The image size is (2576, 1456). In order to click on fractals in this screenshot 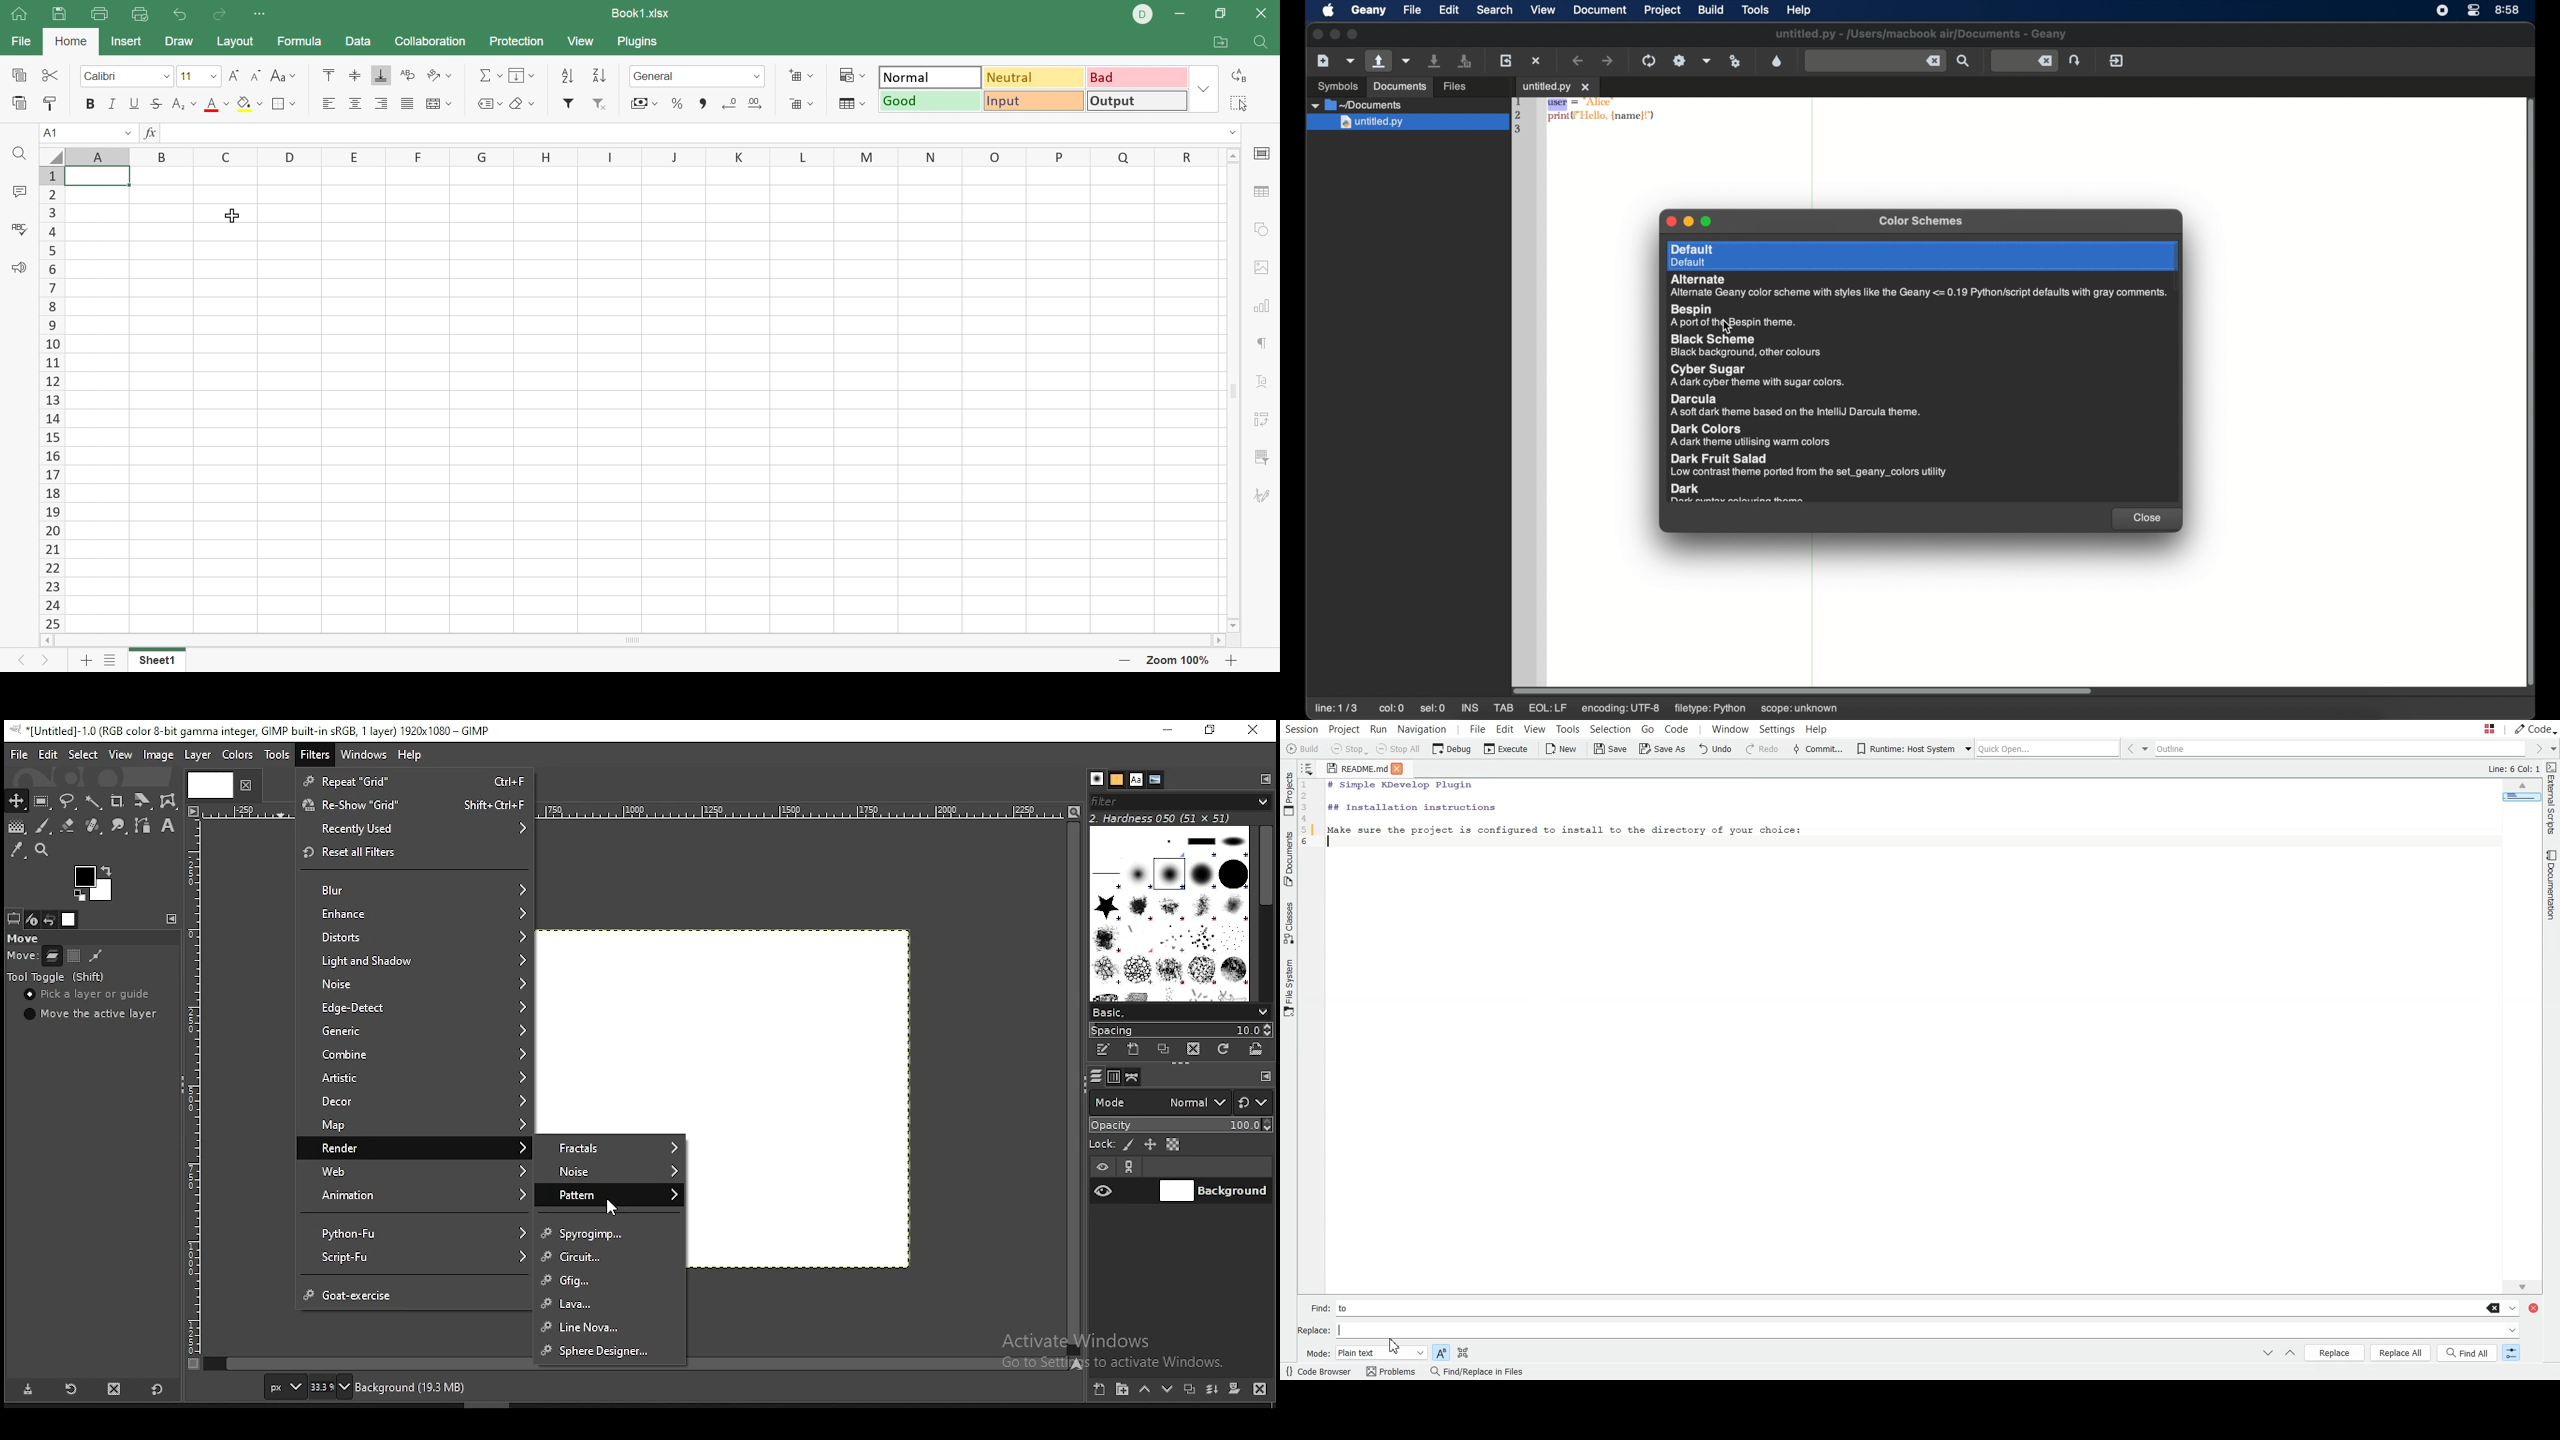, I will do `click(610, 1146)`.